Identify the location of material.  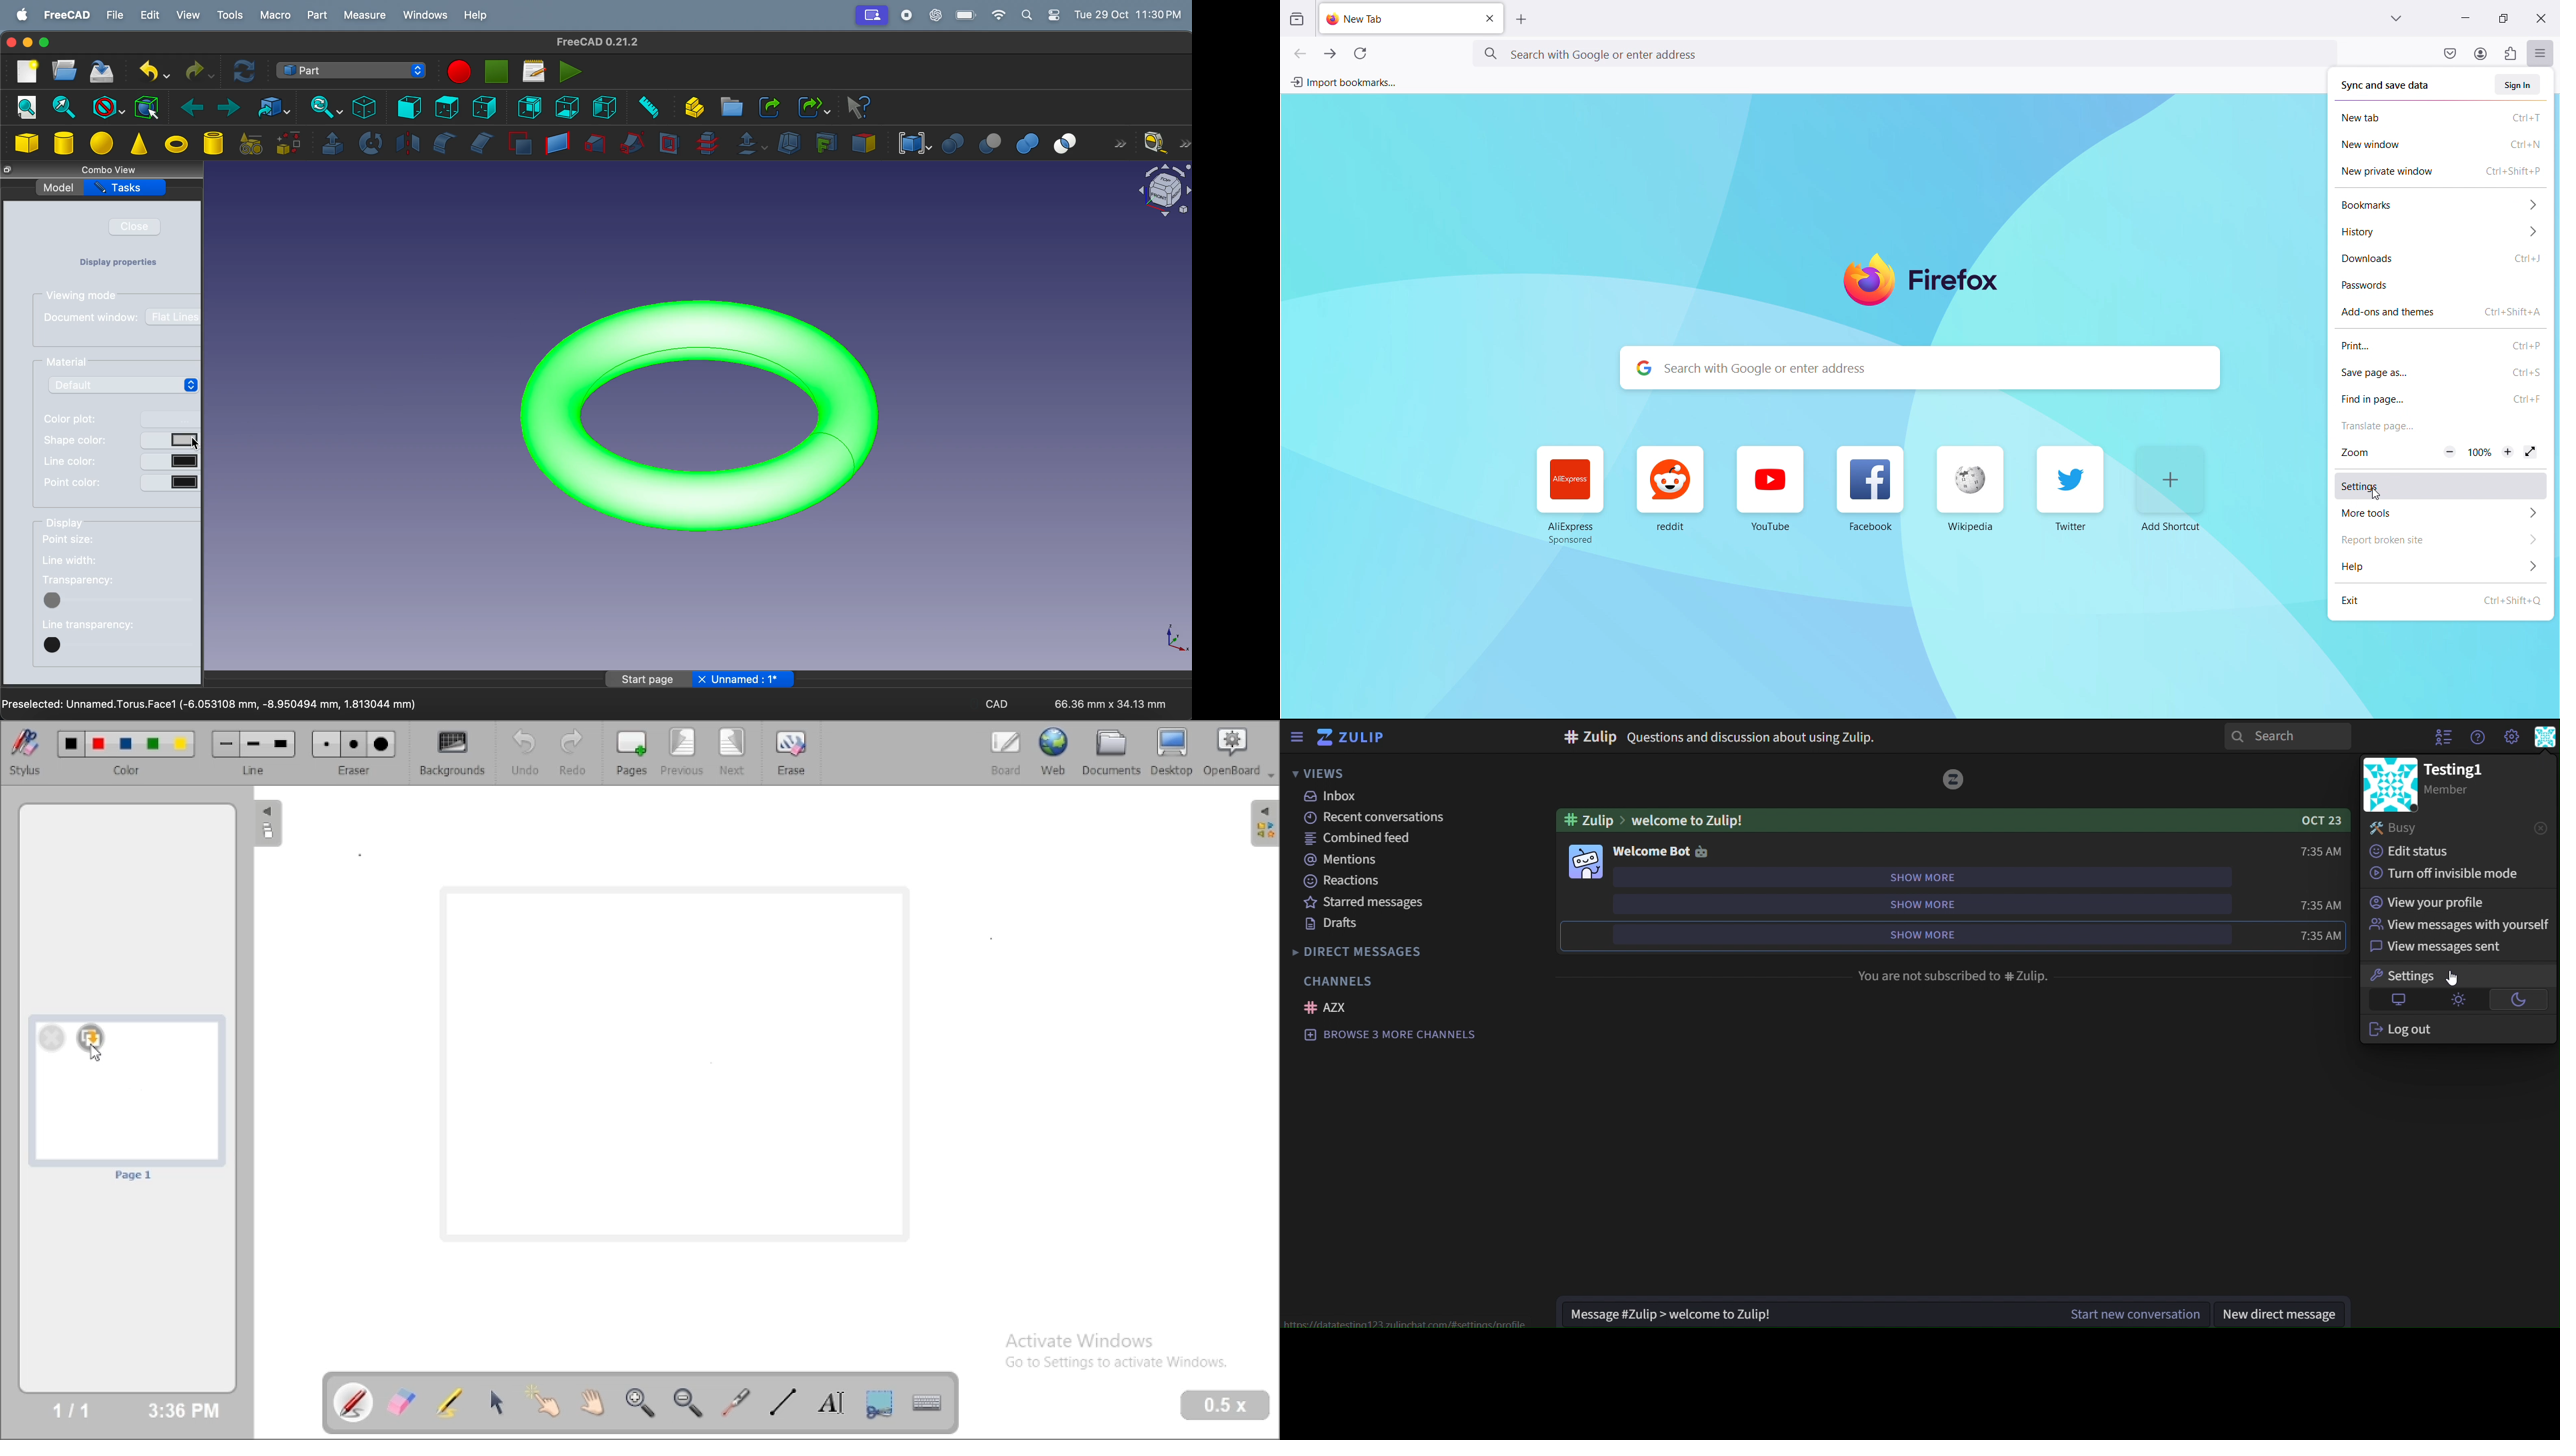
(73, 363).